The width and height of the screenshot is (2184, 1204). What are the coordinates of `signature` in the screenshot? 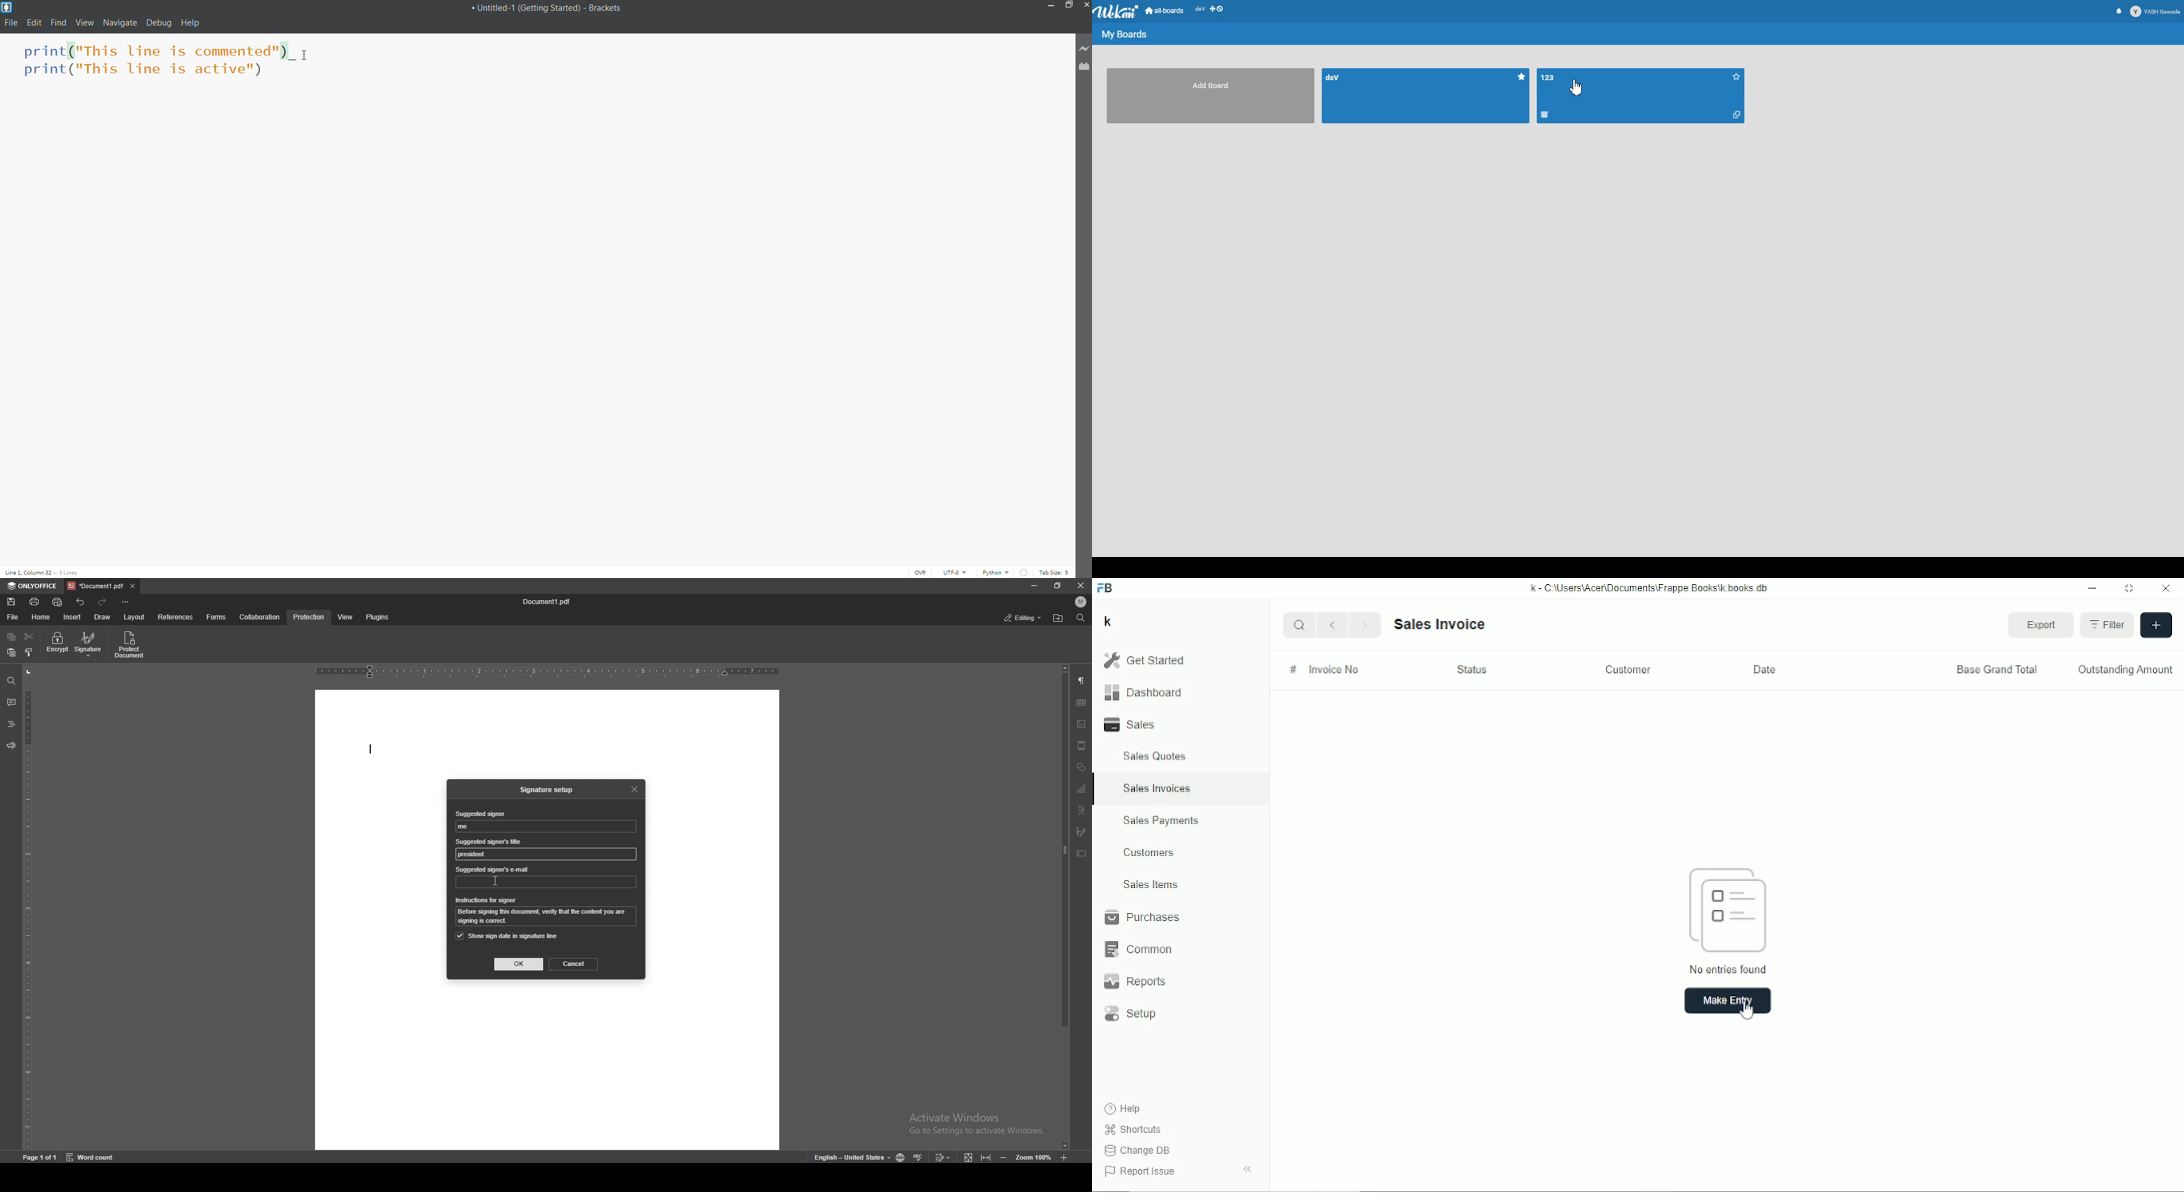 It's located at (1081, 832).